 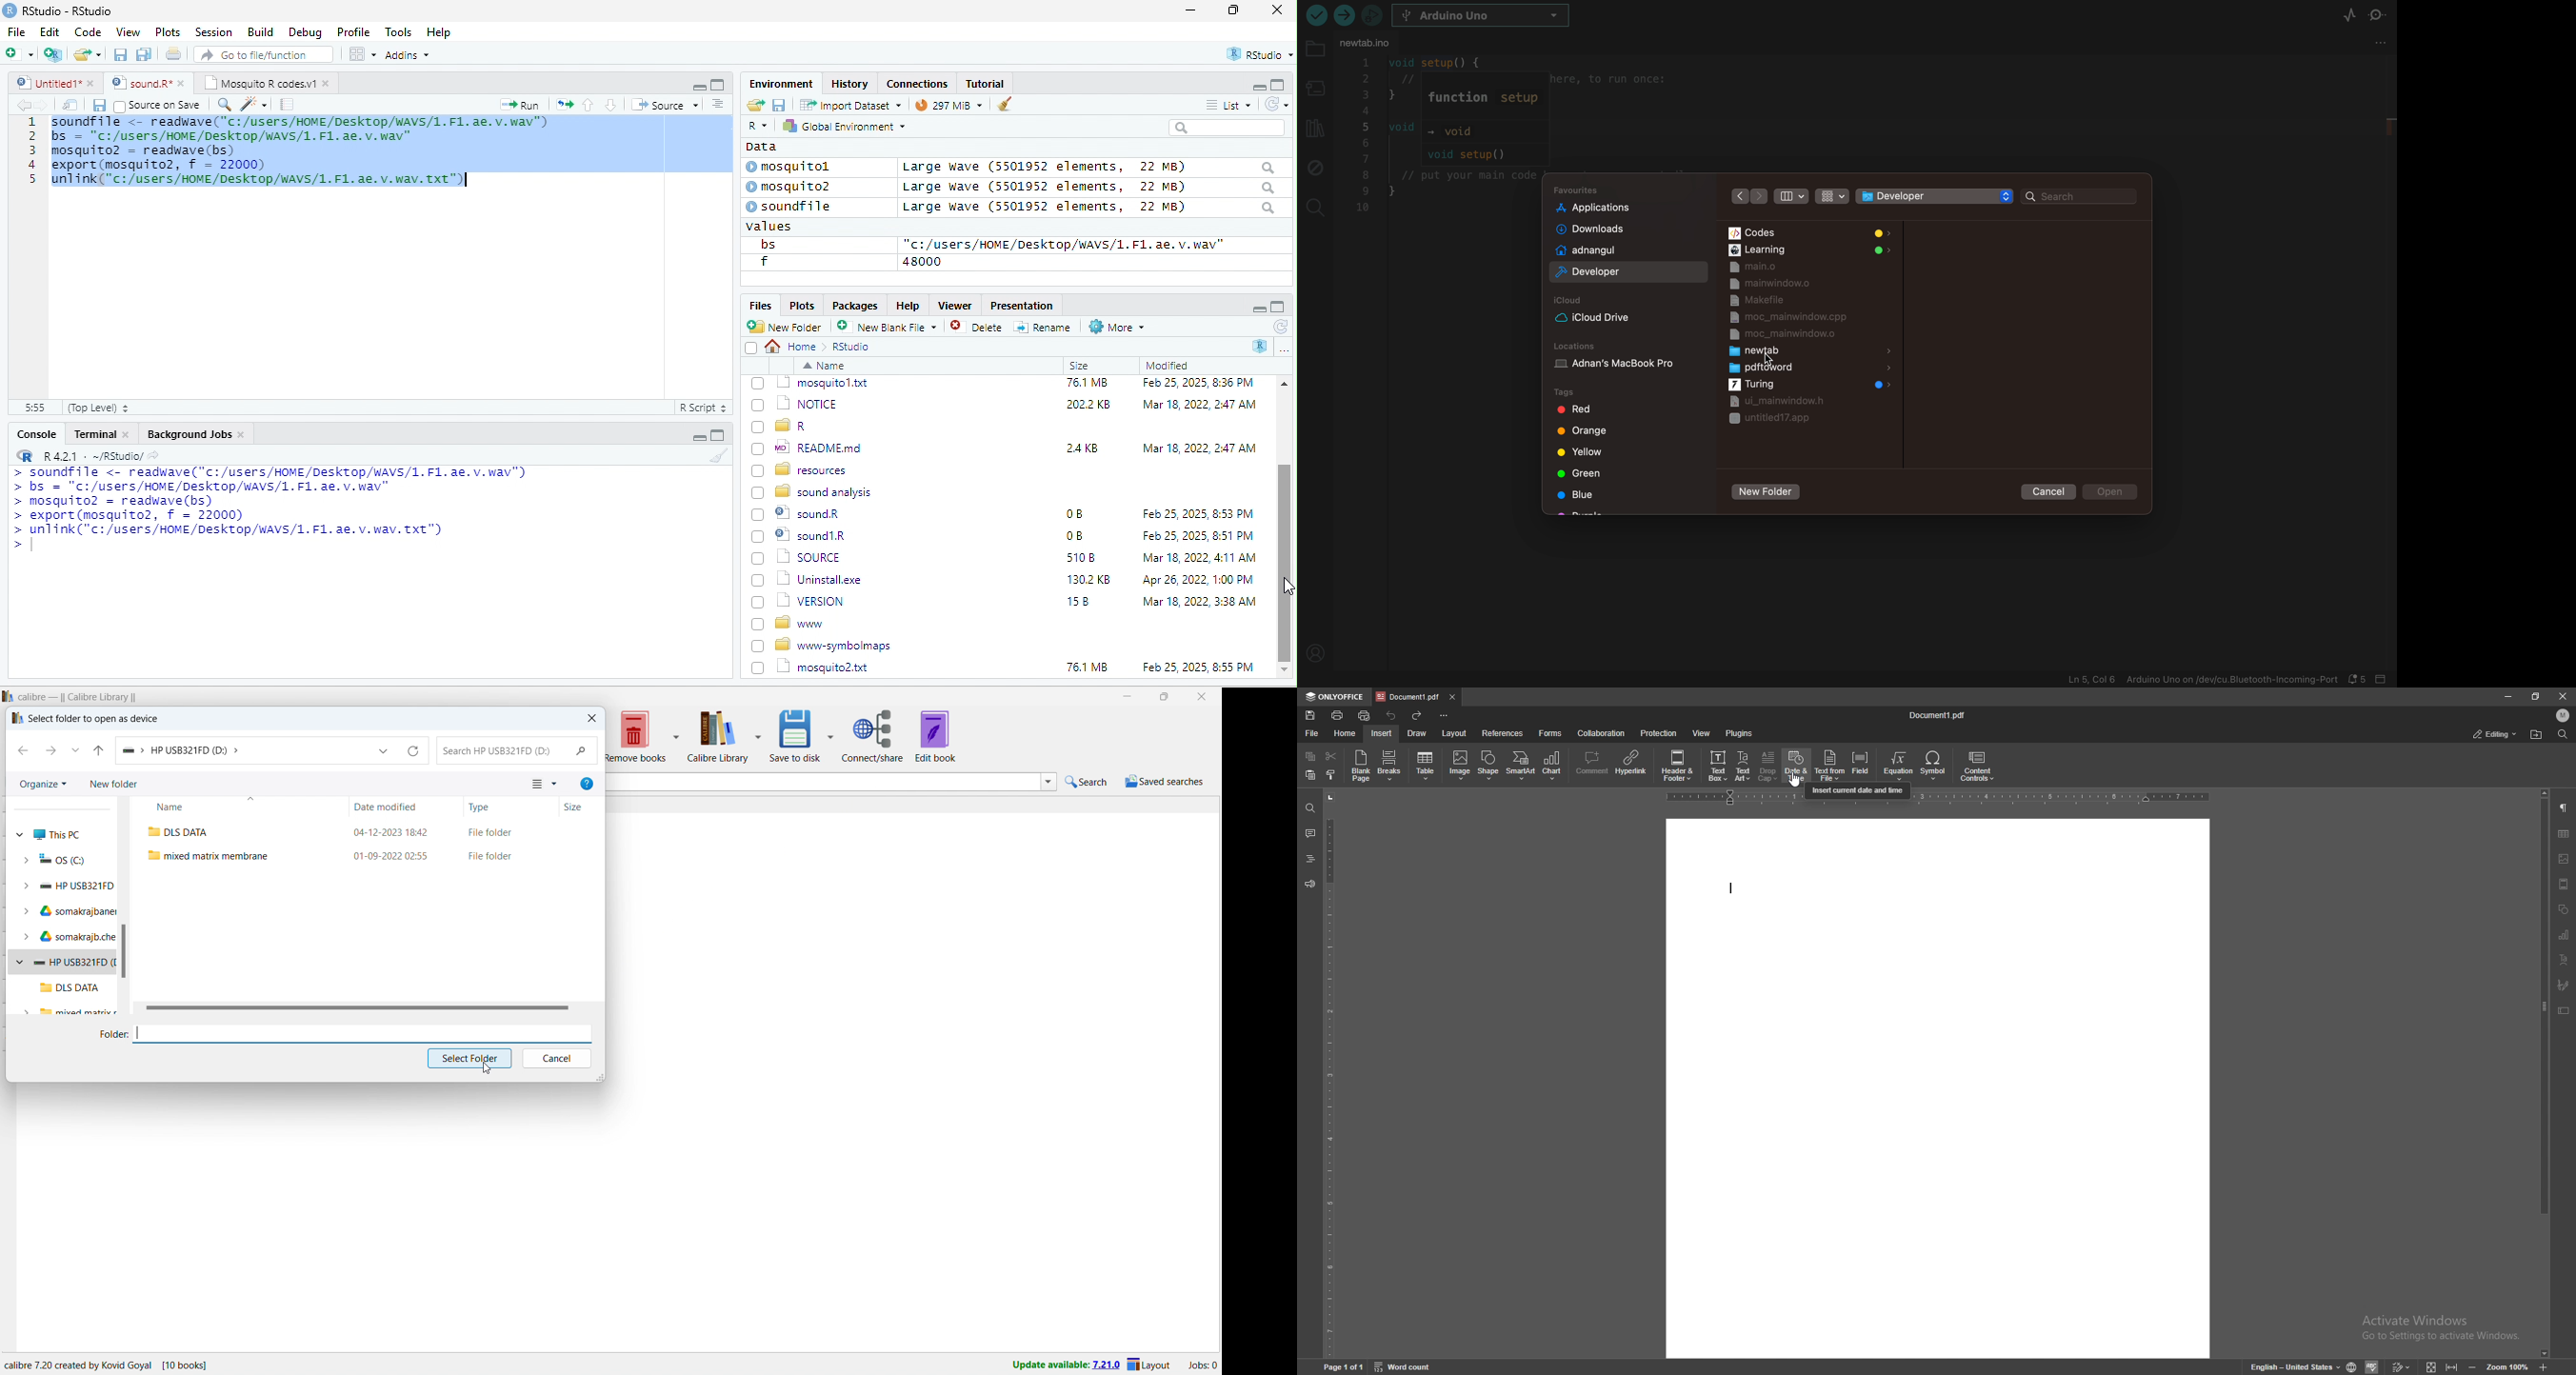 I want to click on File, so click(x=16, y=31).